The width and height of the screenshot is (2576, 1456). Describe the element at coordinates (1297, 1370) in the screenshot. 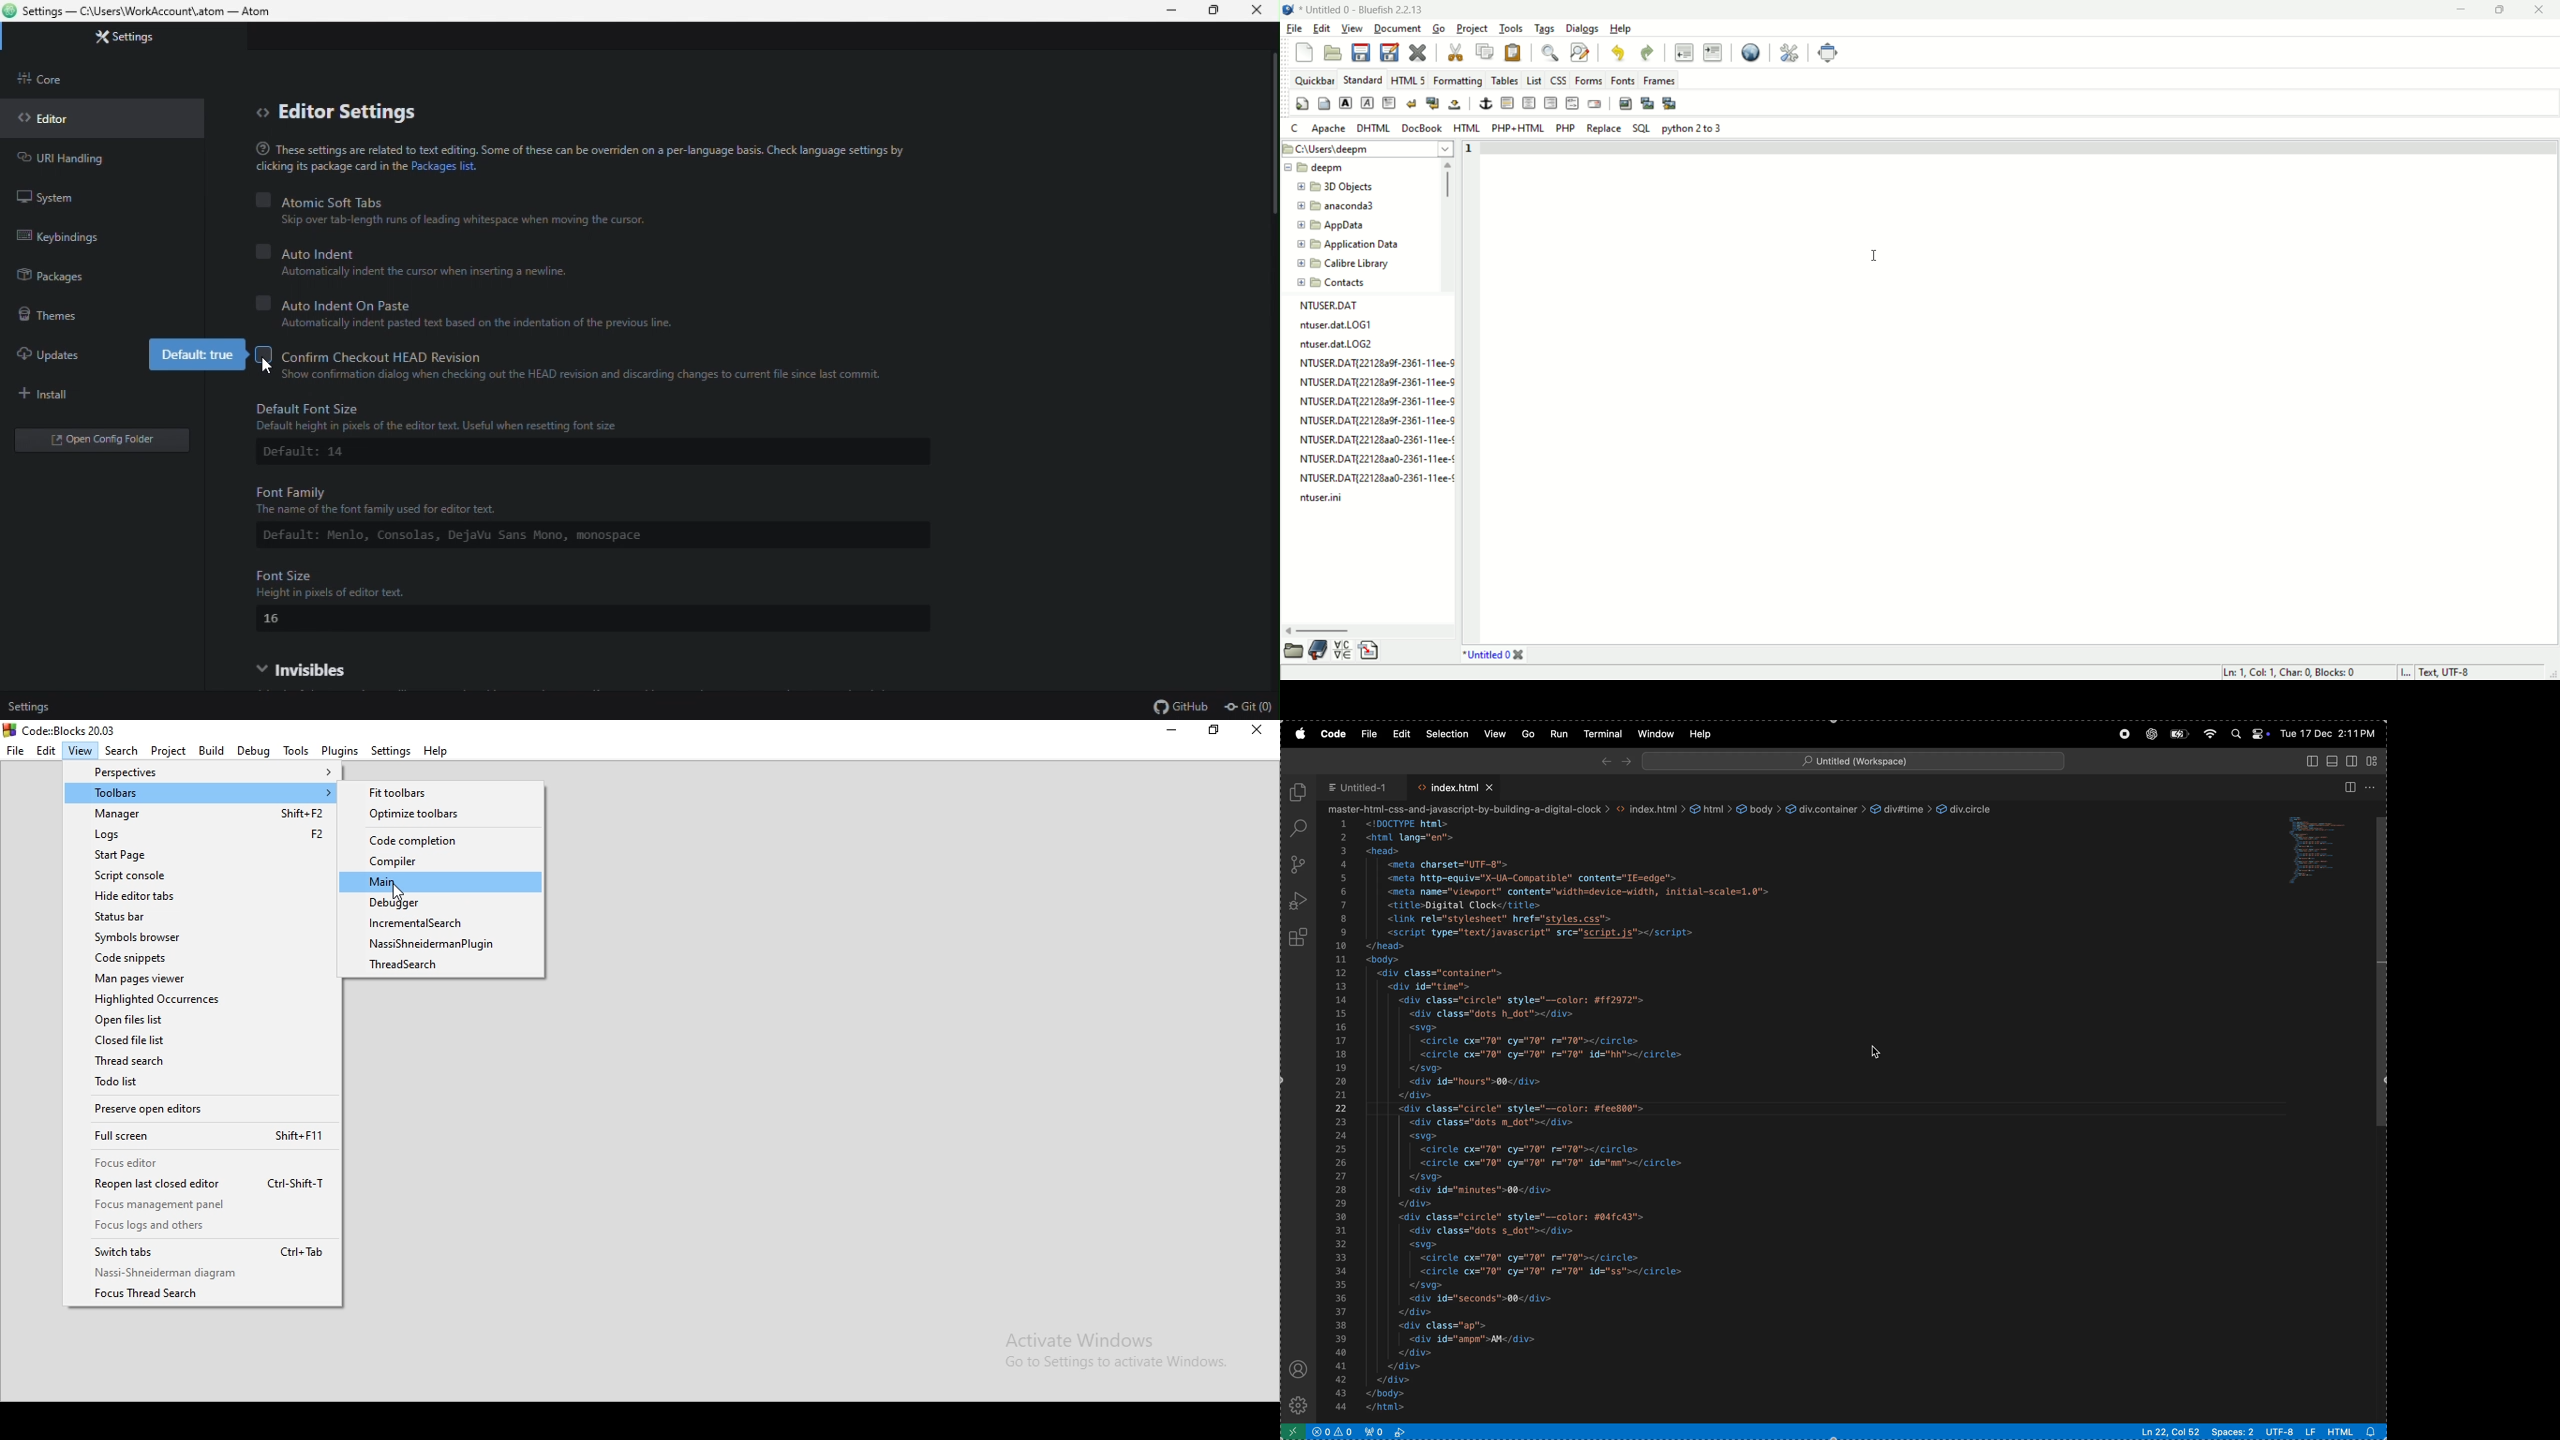

I see `profile` at that location.